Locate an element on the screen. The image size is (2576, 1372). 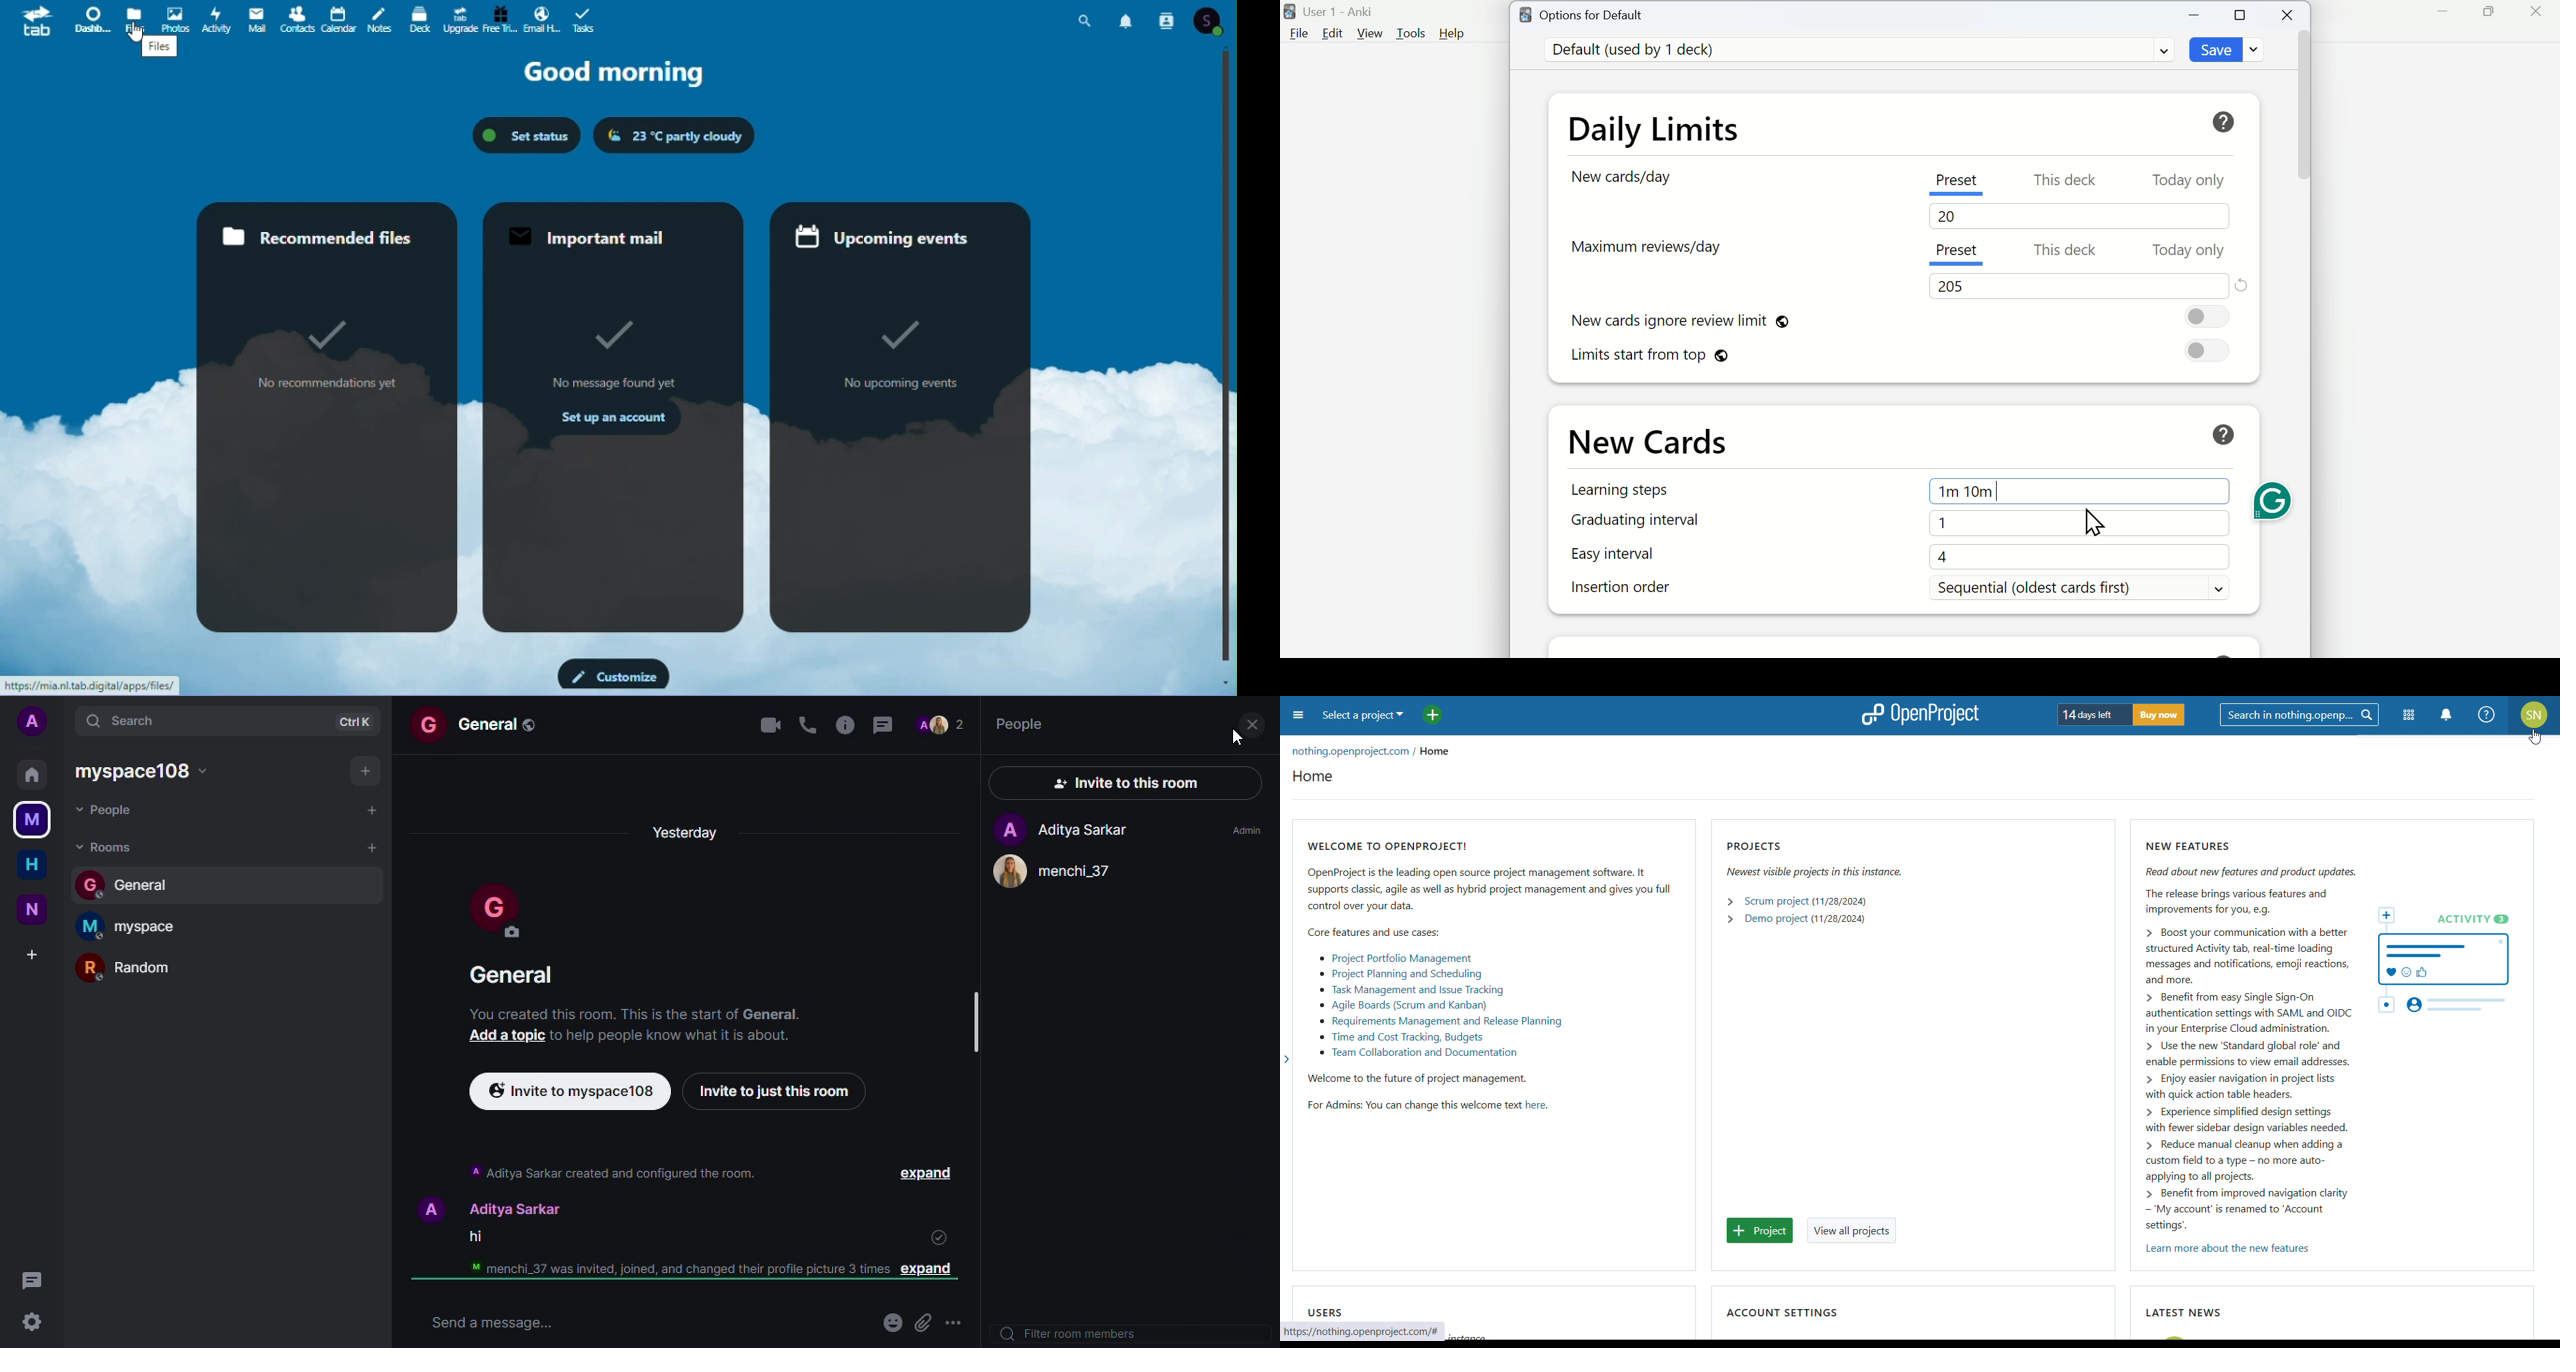
20 is located at coordinates (1951, 219).